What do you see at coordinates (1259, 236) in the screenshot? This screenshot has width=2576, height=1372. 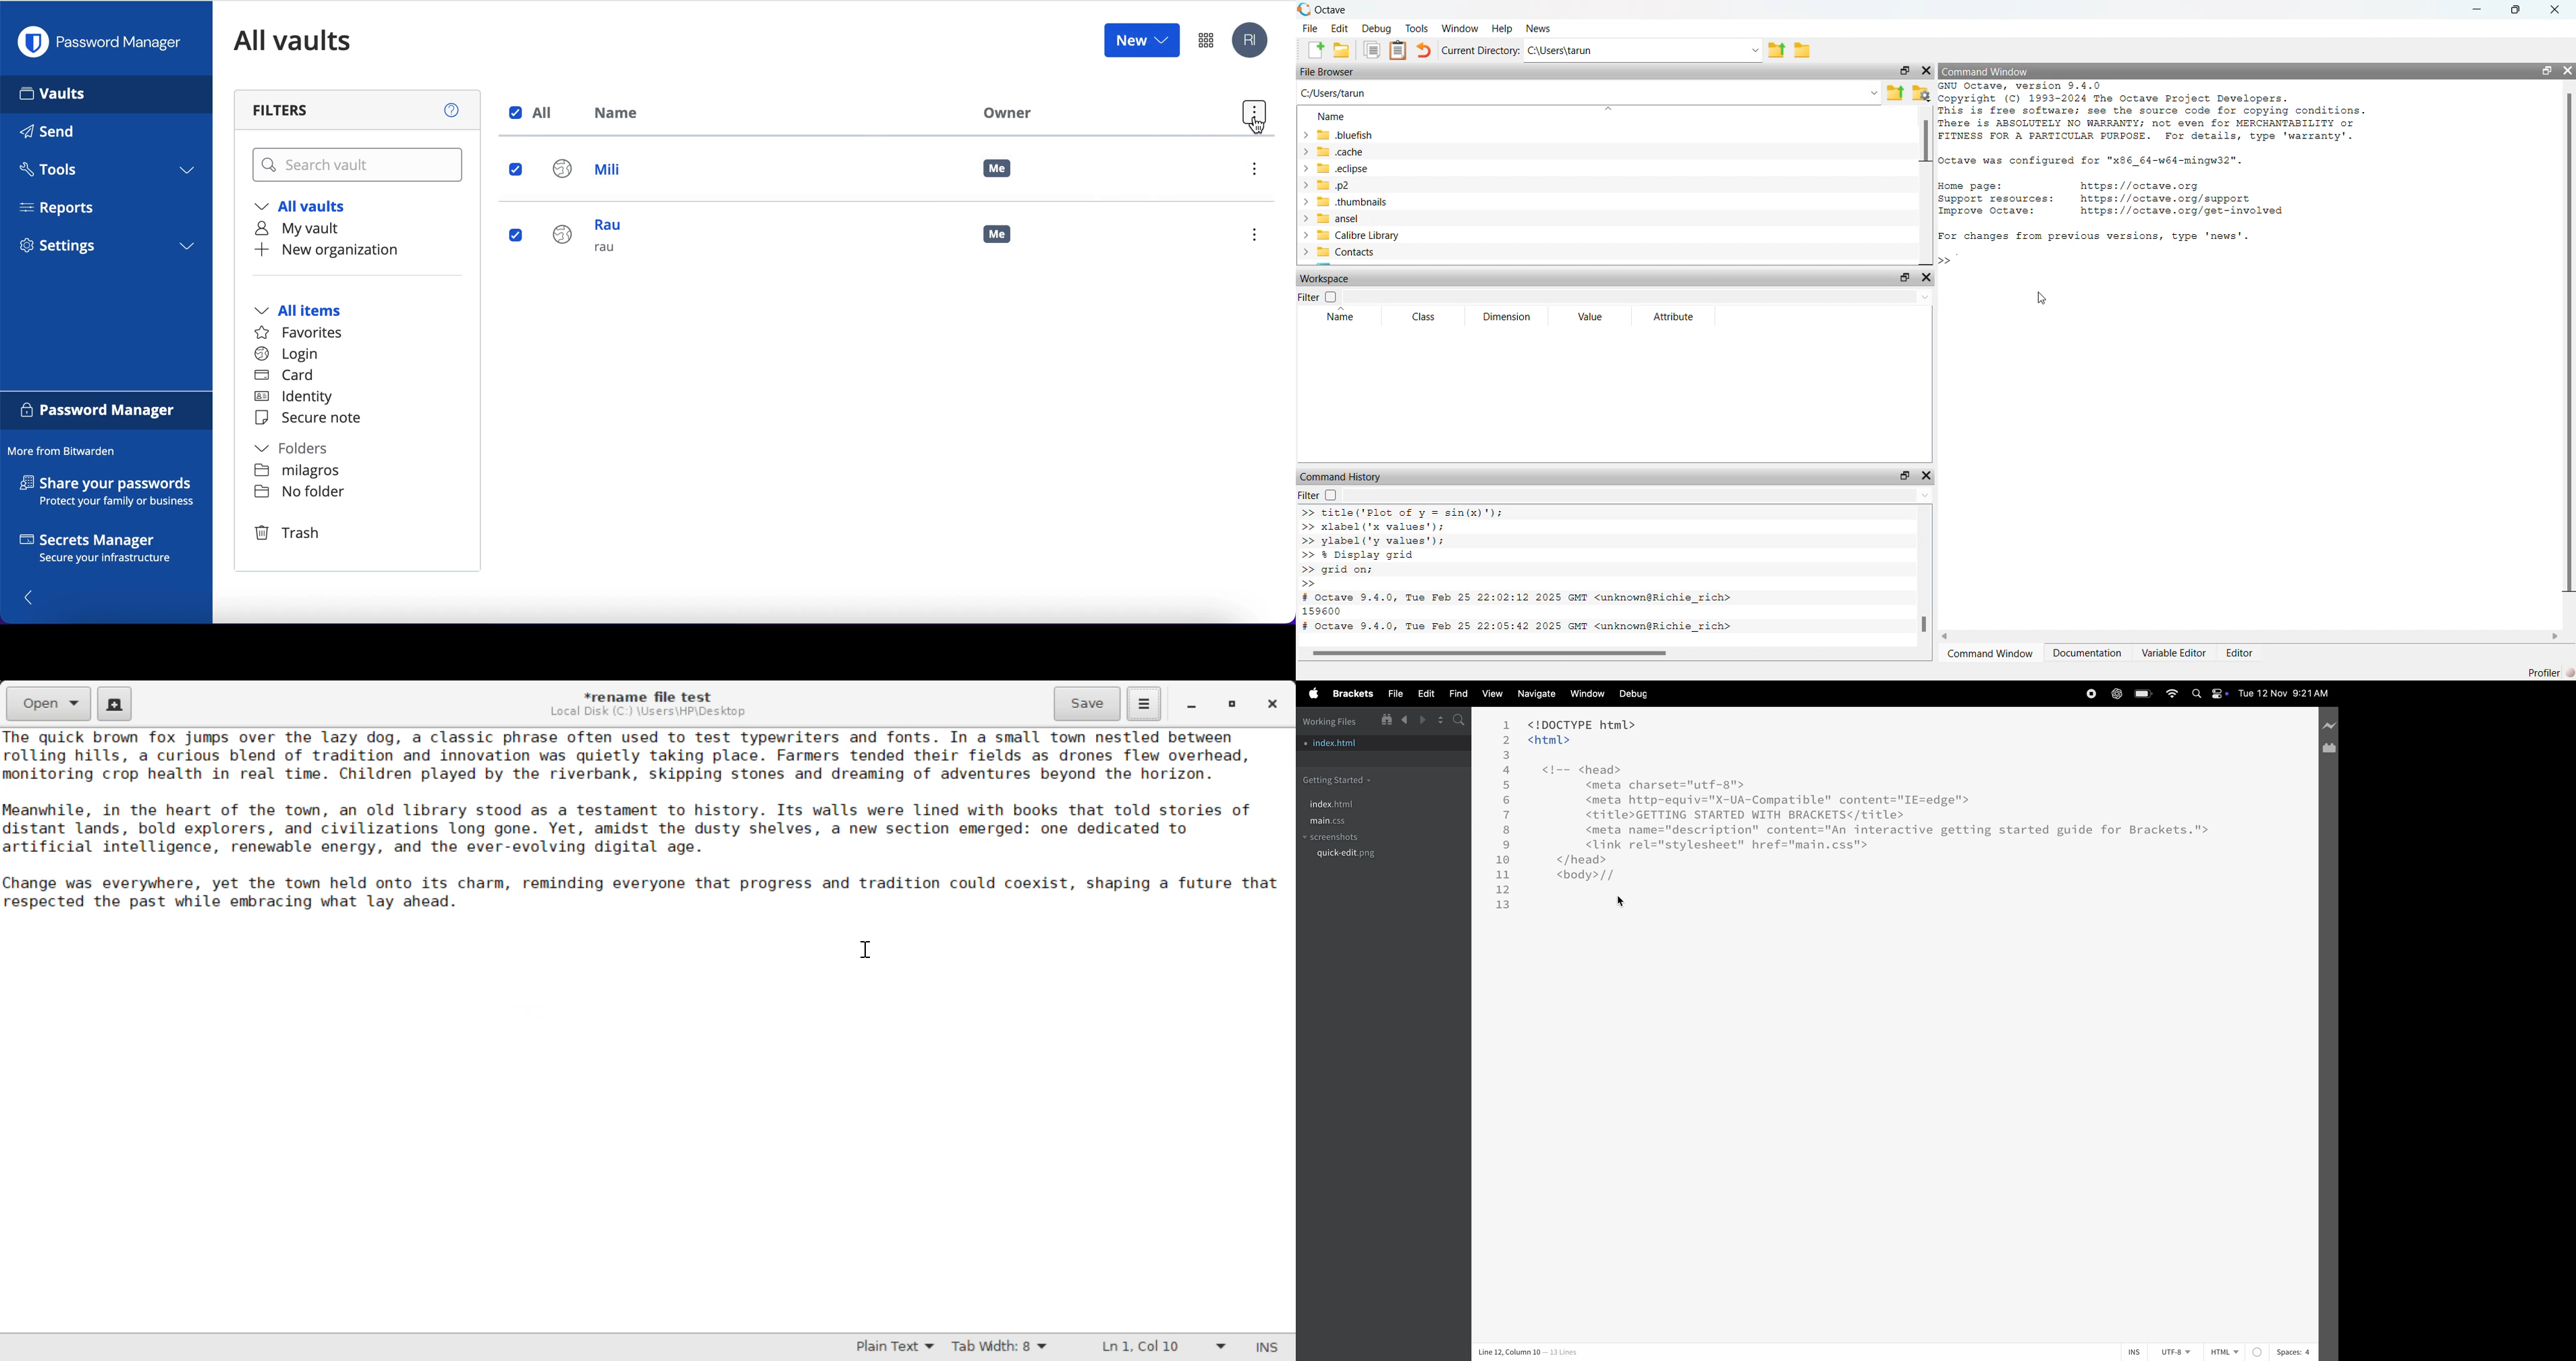 I see `menu` at bounding box center [1259, 236].